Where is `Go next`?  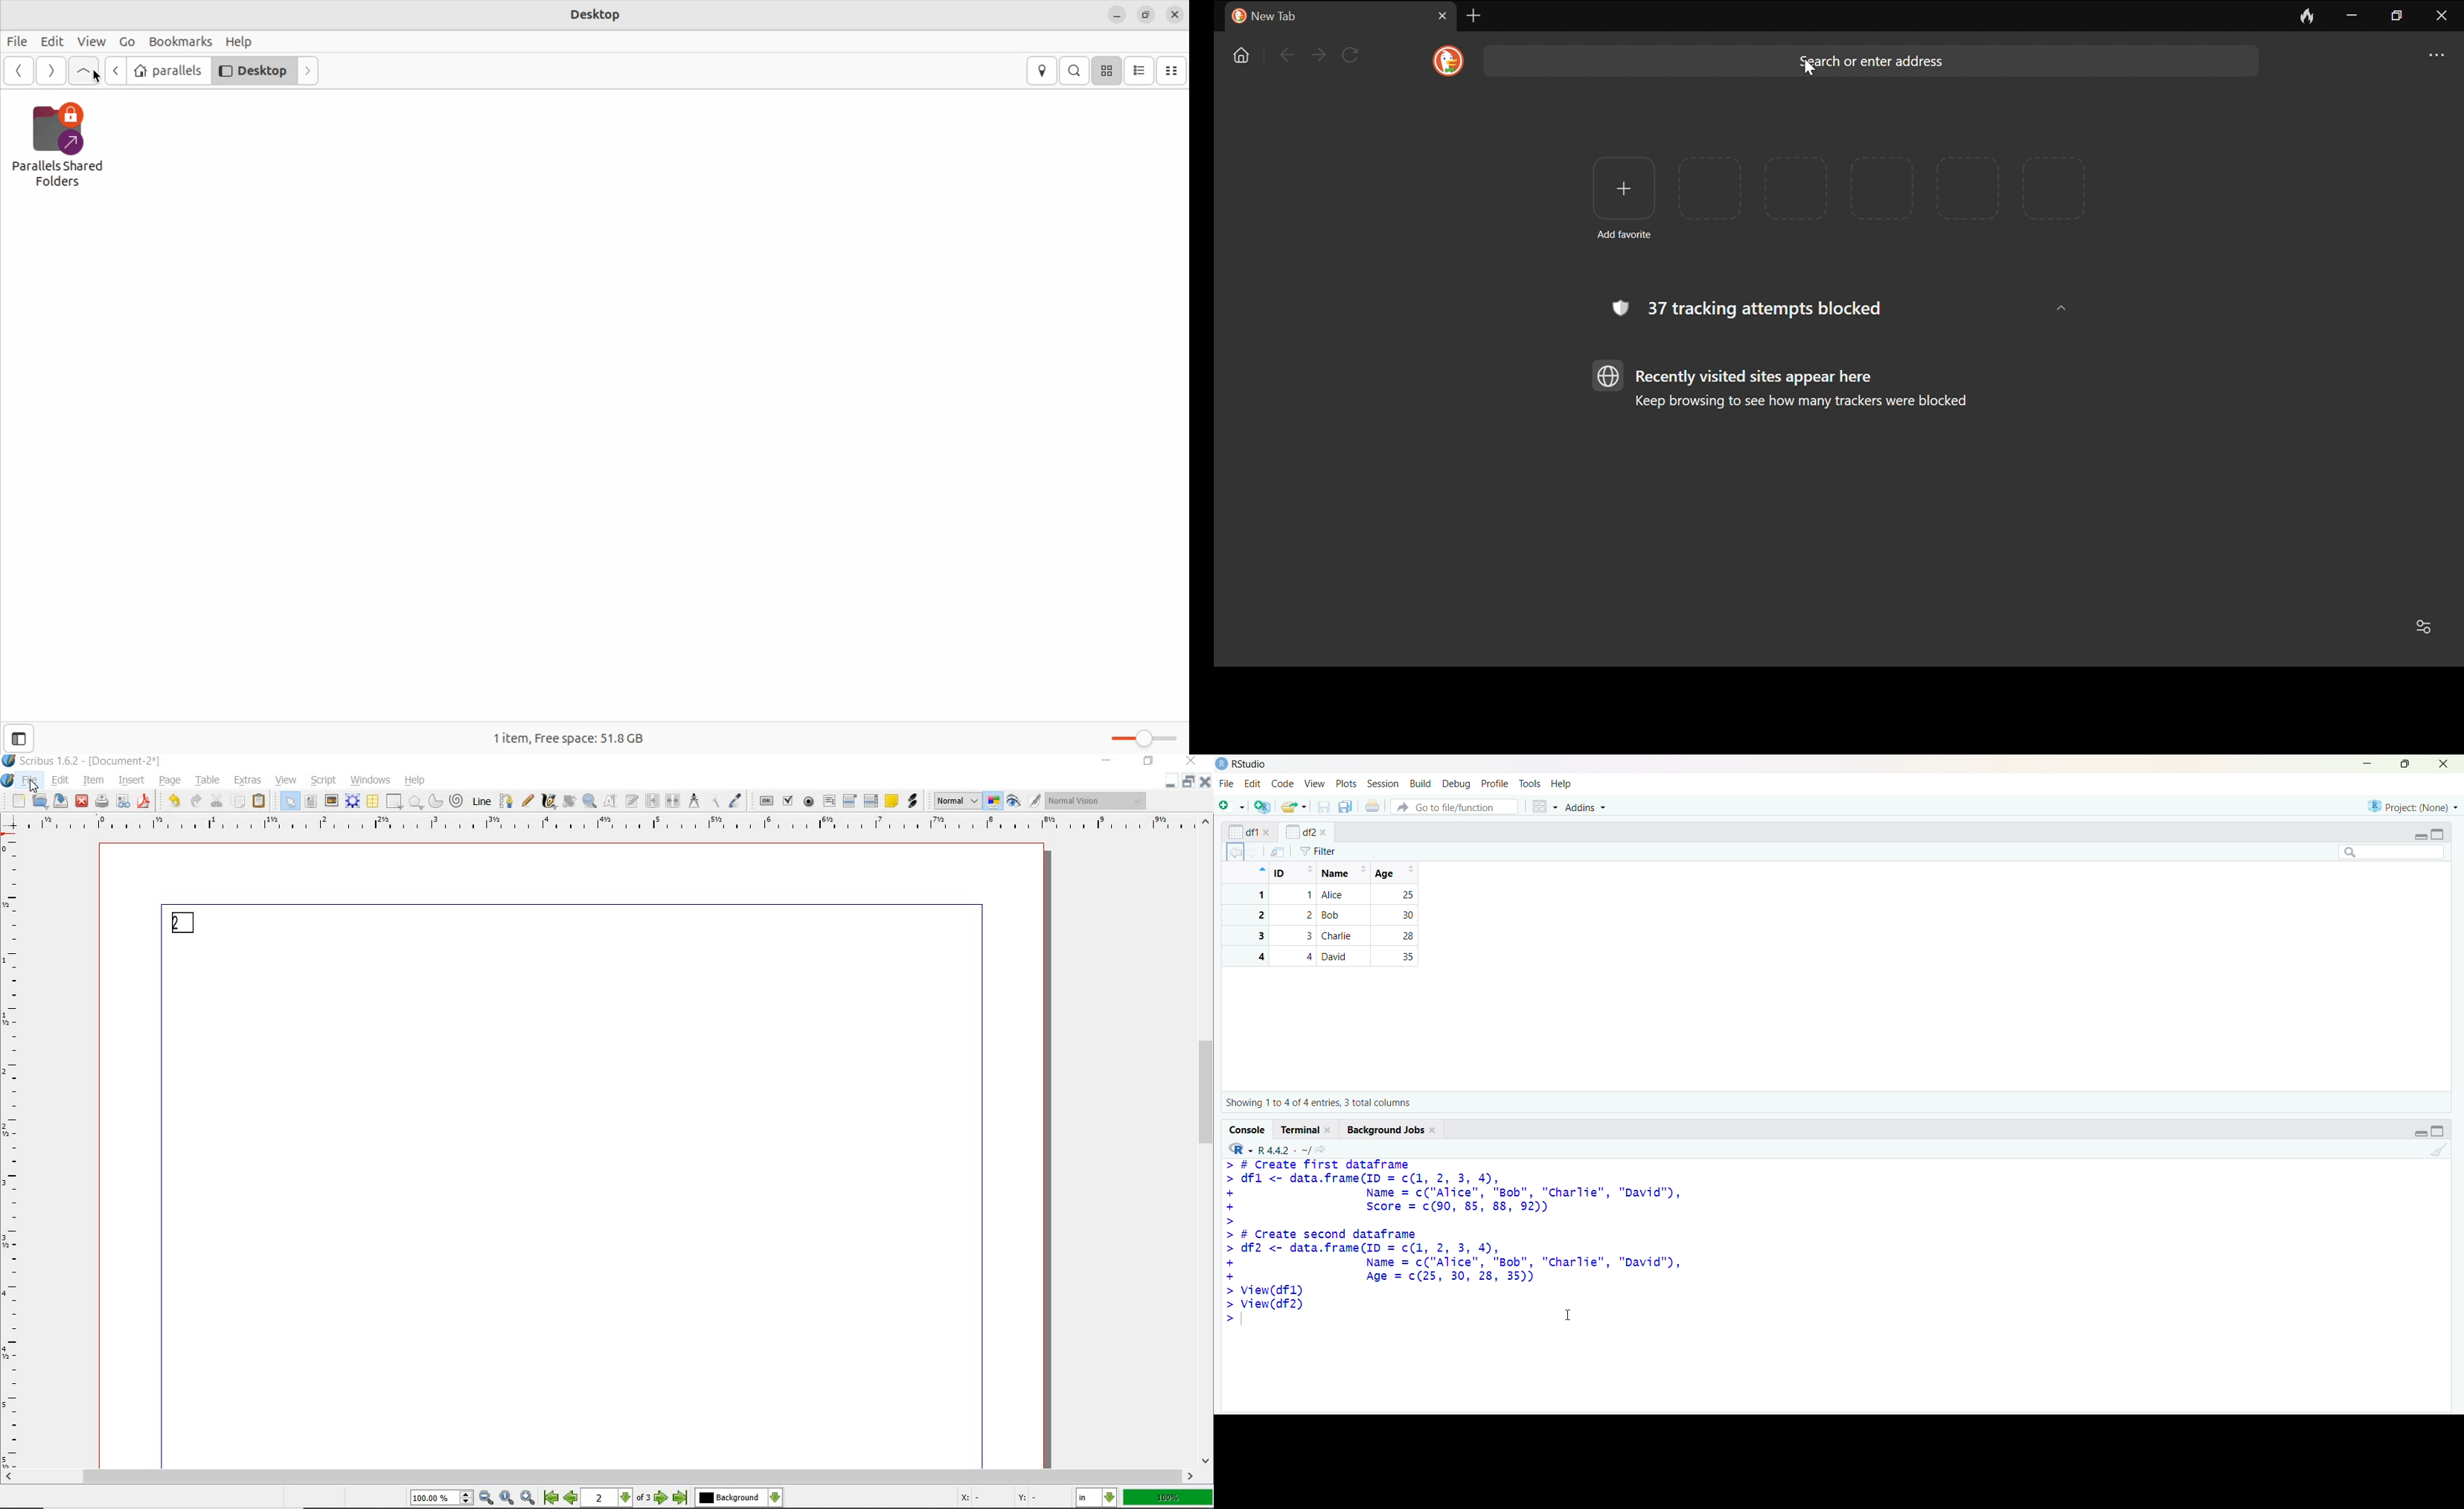 Go next is located at coordinates (310, 70).